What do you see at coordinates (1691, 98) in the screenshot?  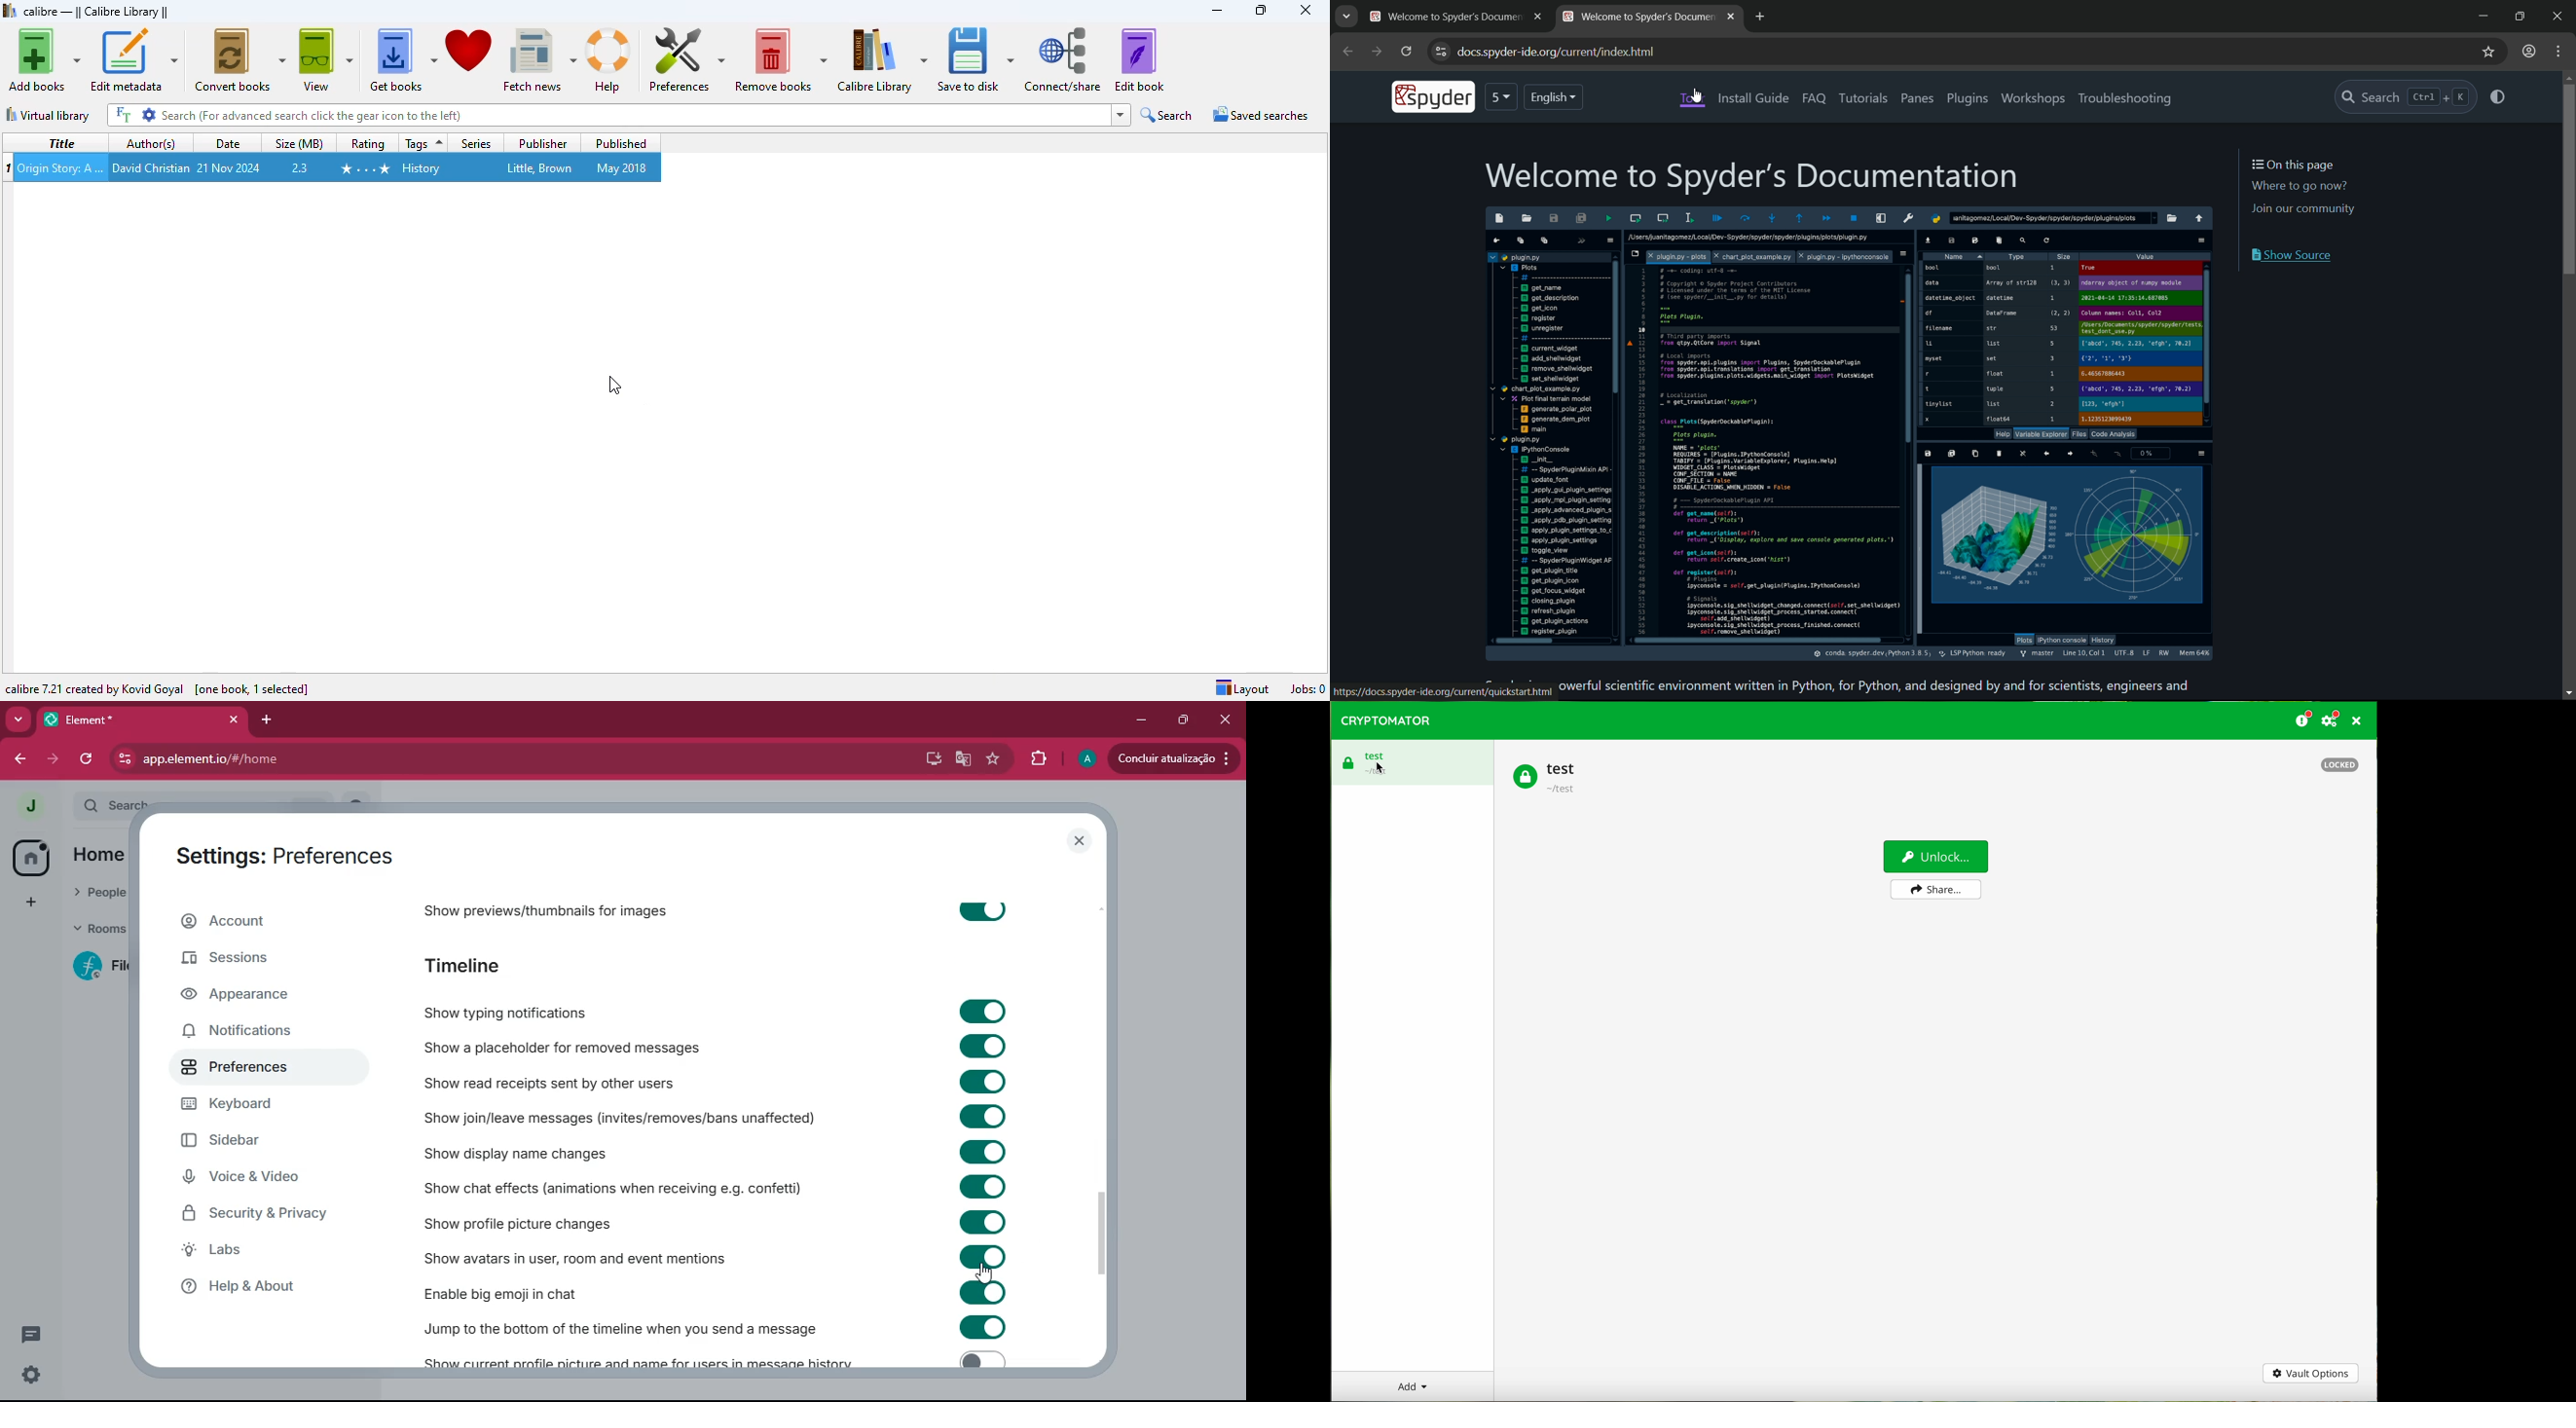 I see `tools` at bounding box center [1691, 98].